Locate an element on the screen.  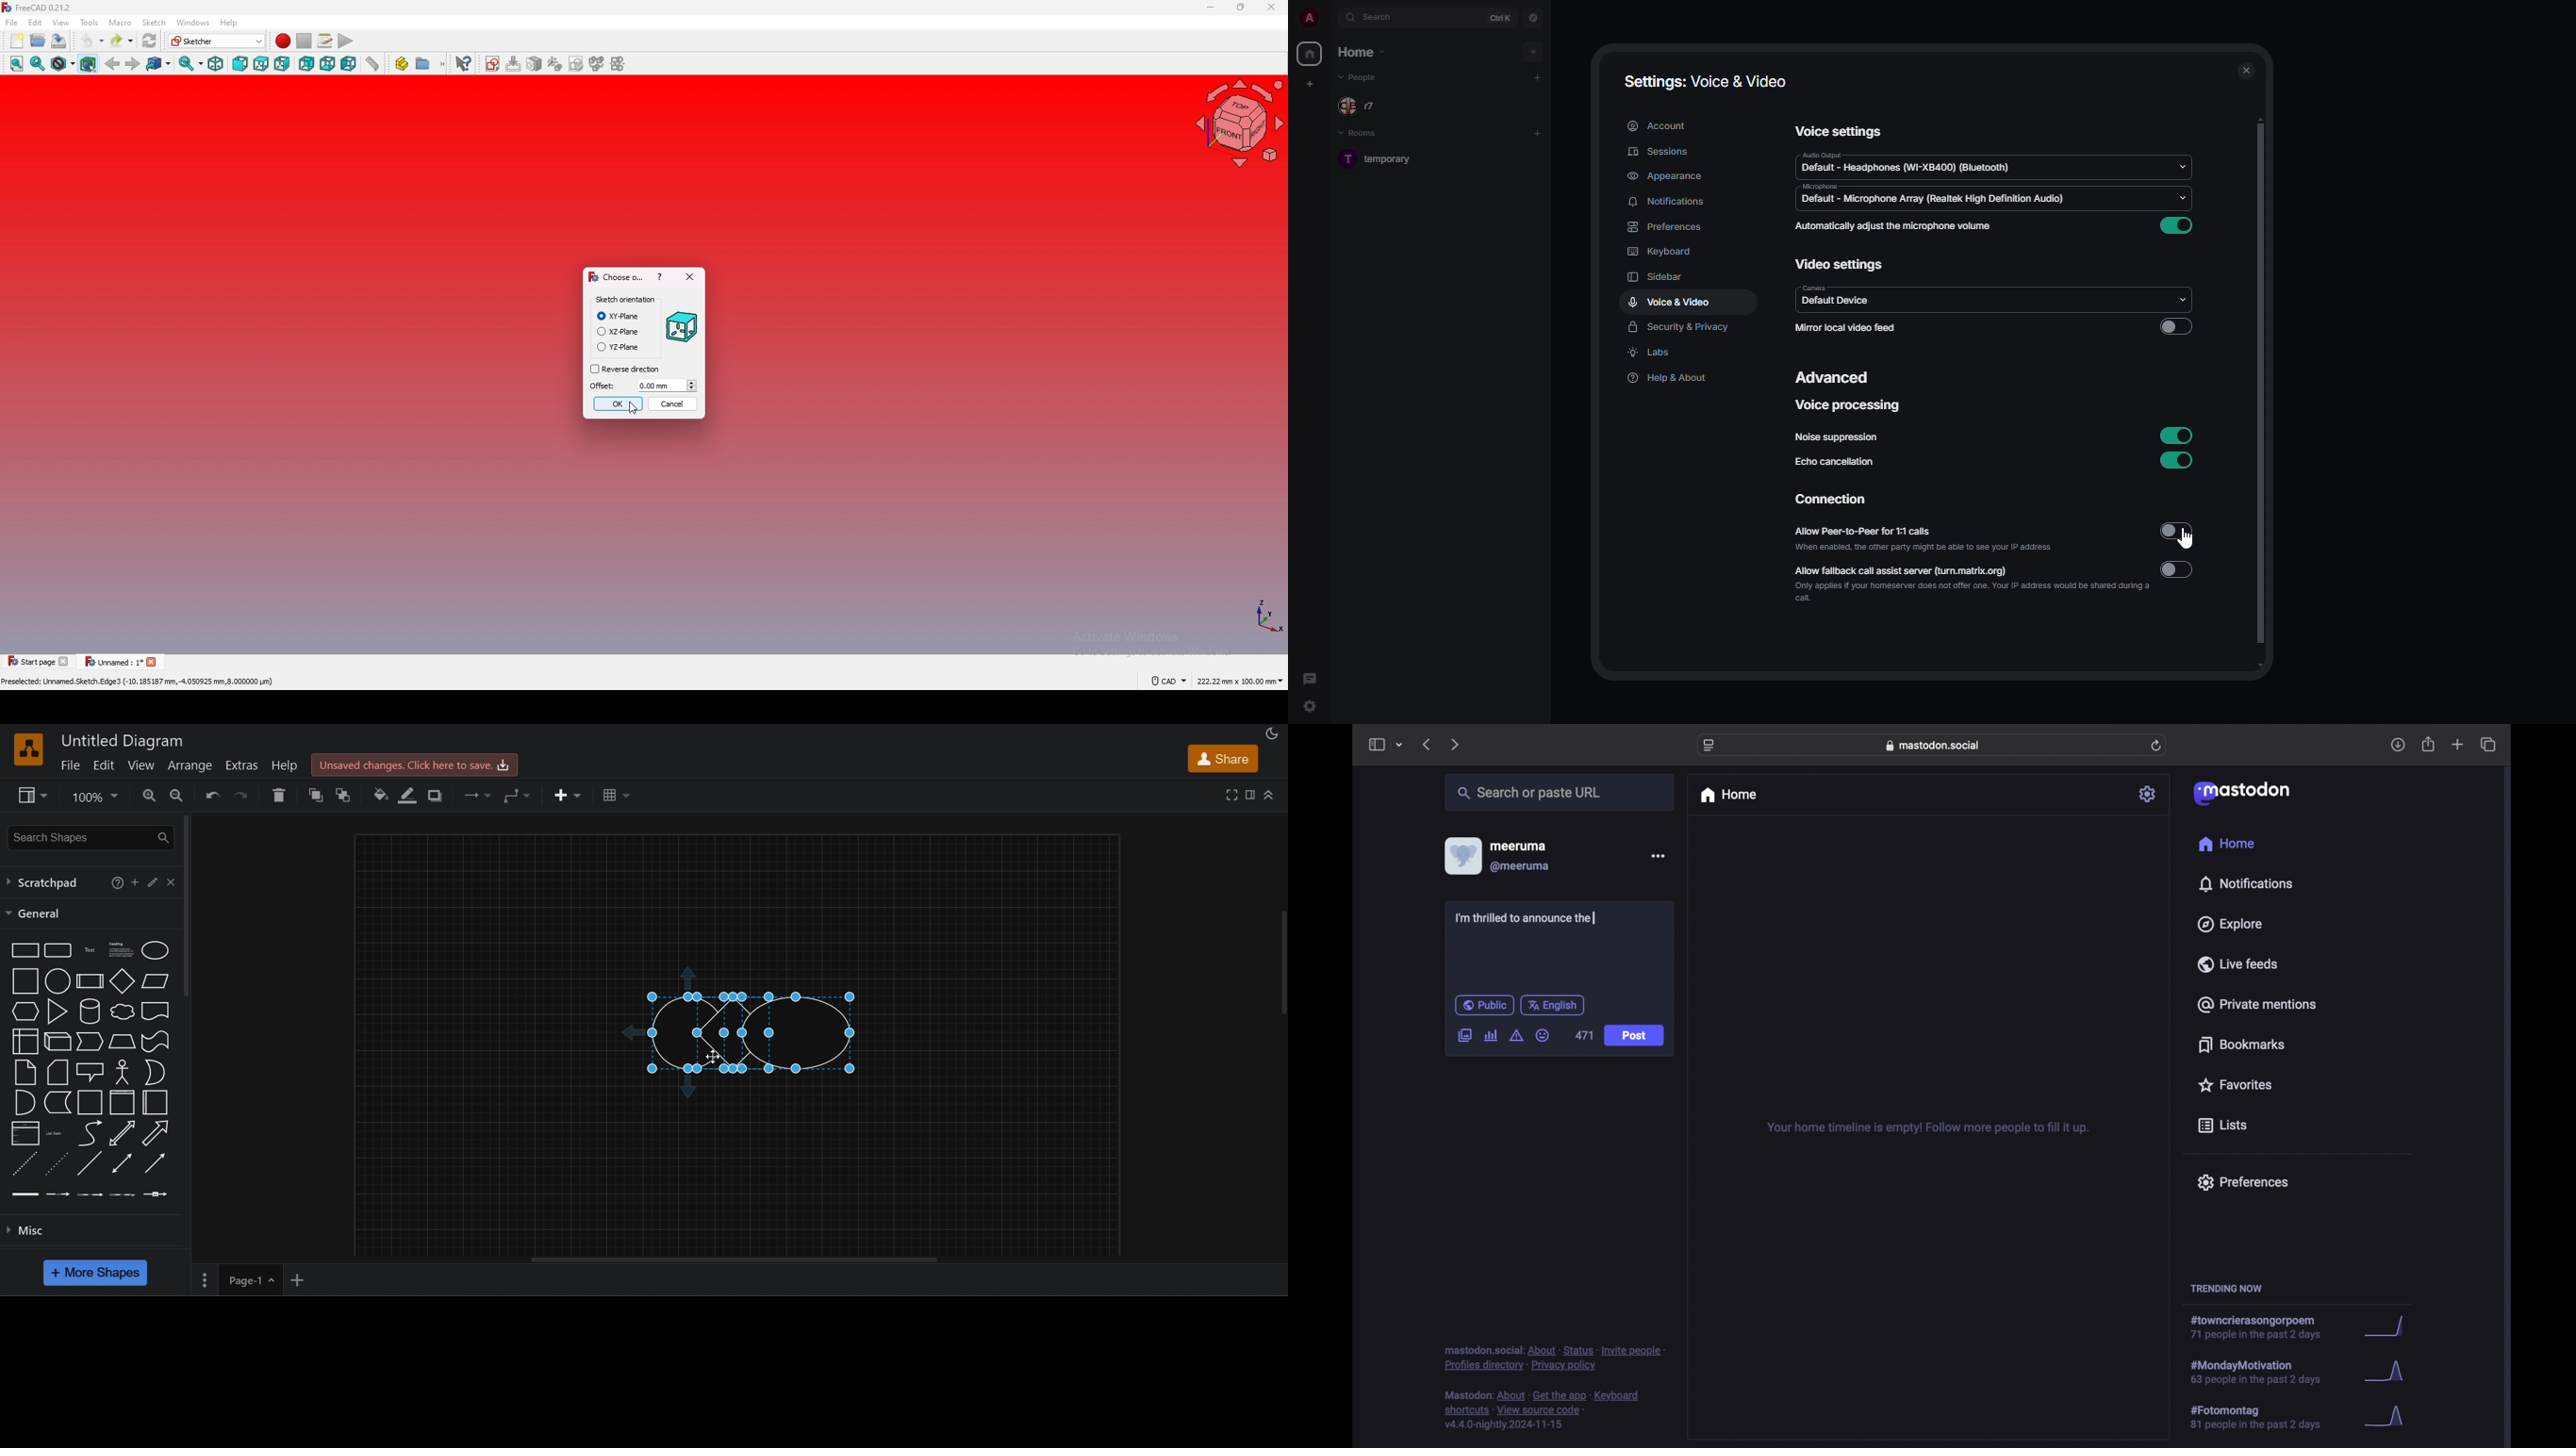
parallelogram is located at coordinates (155, 981).